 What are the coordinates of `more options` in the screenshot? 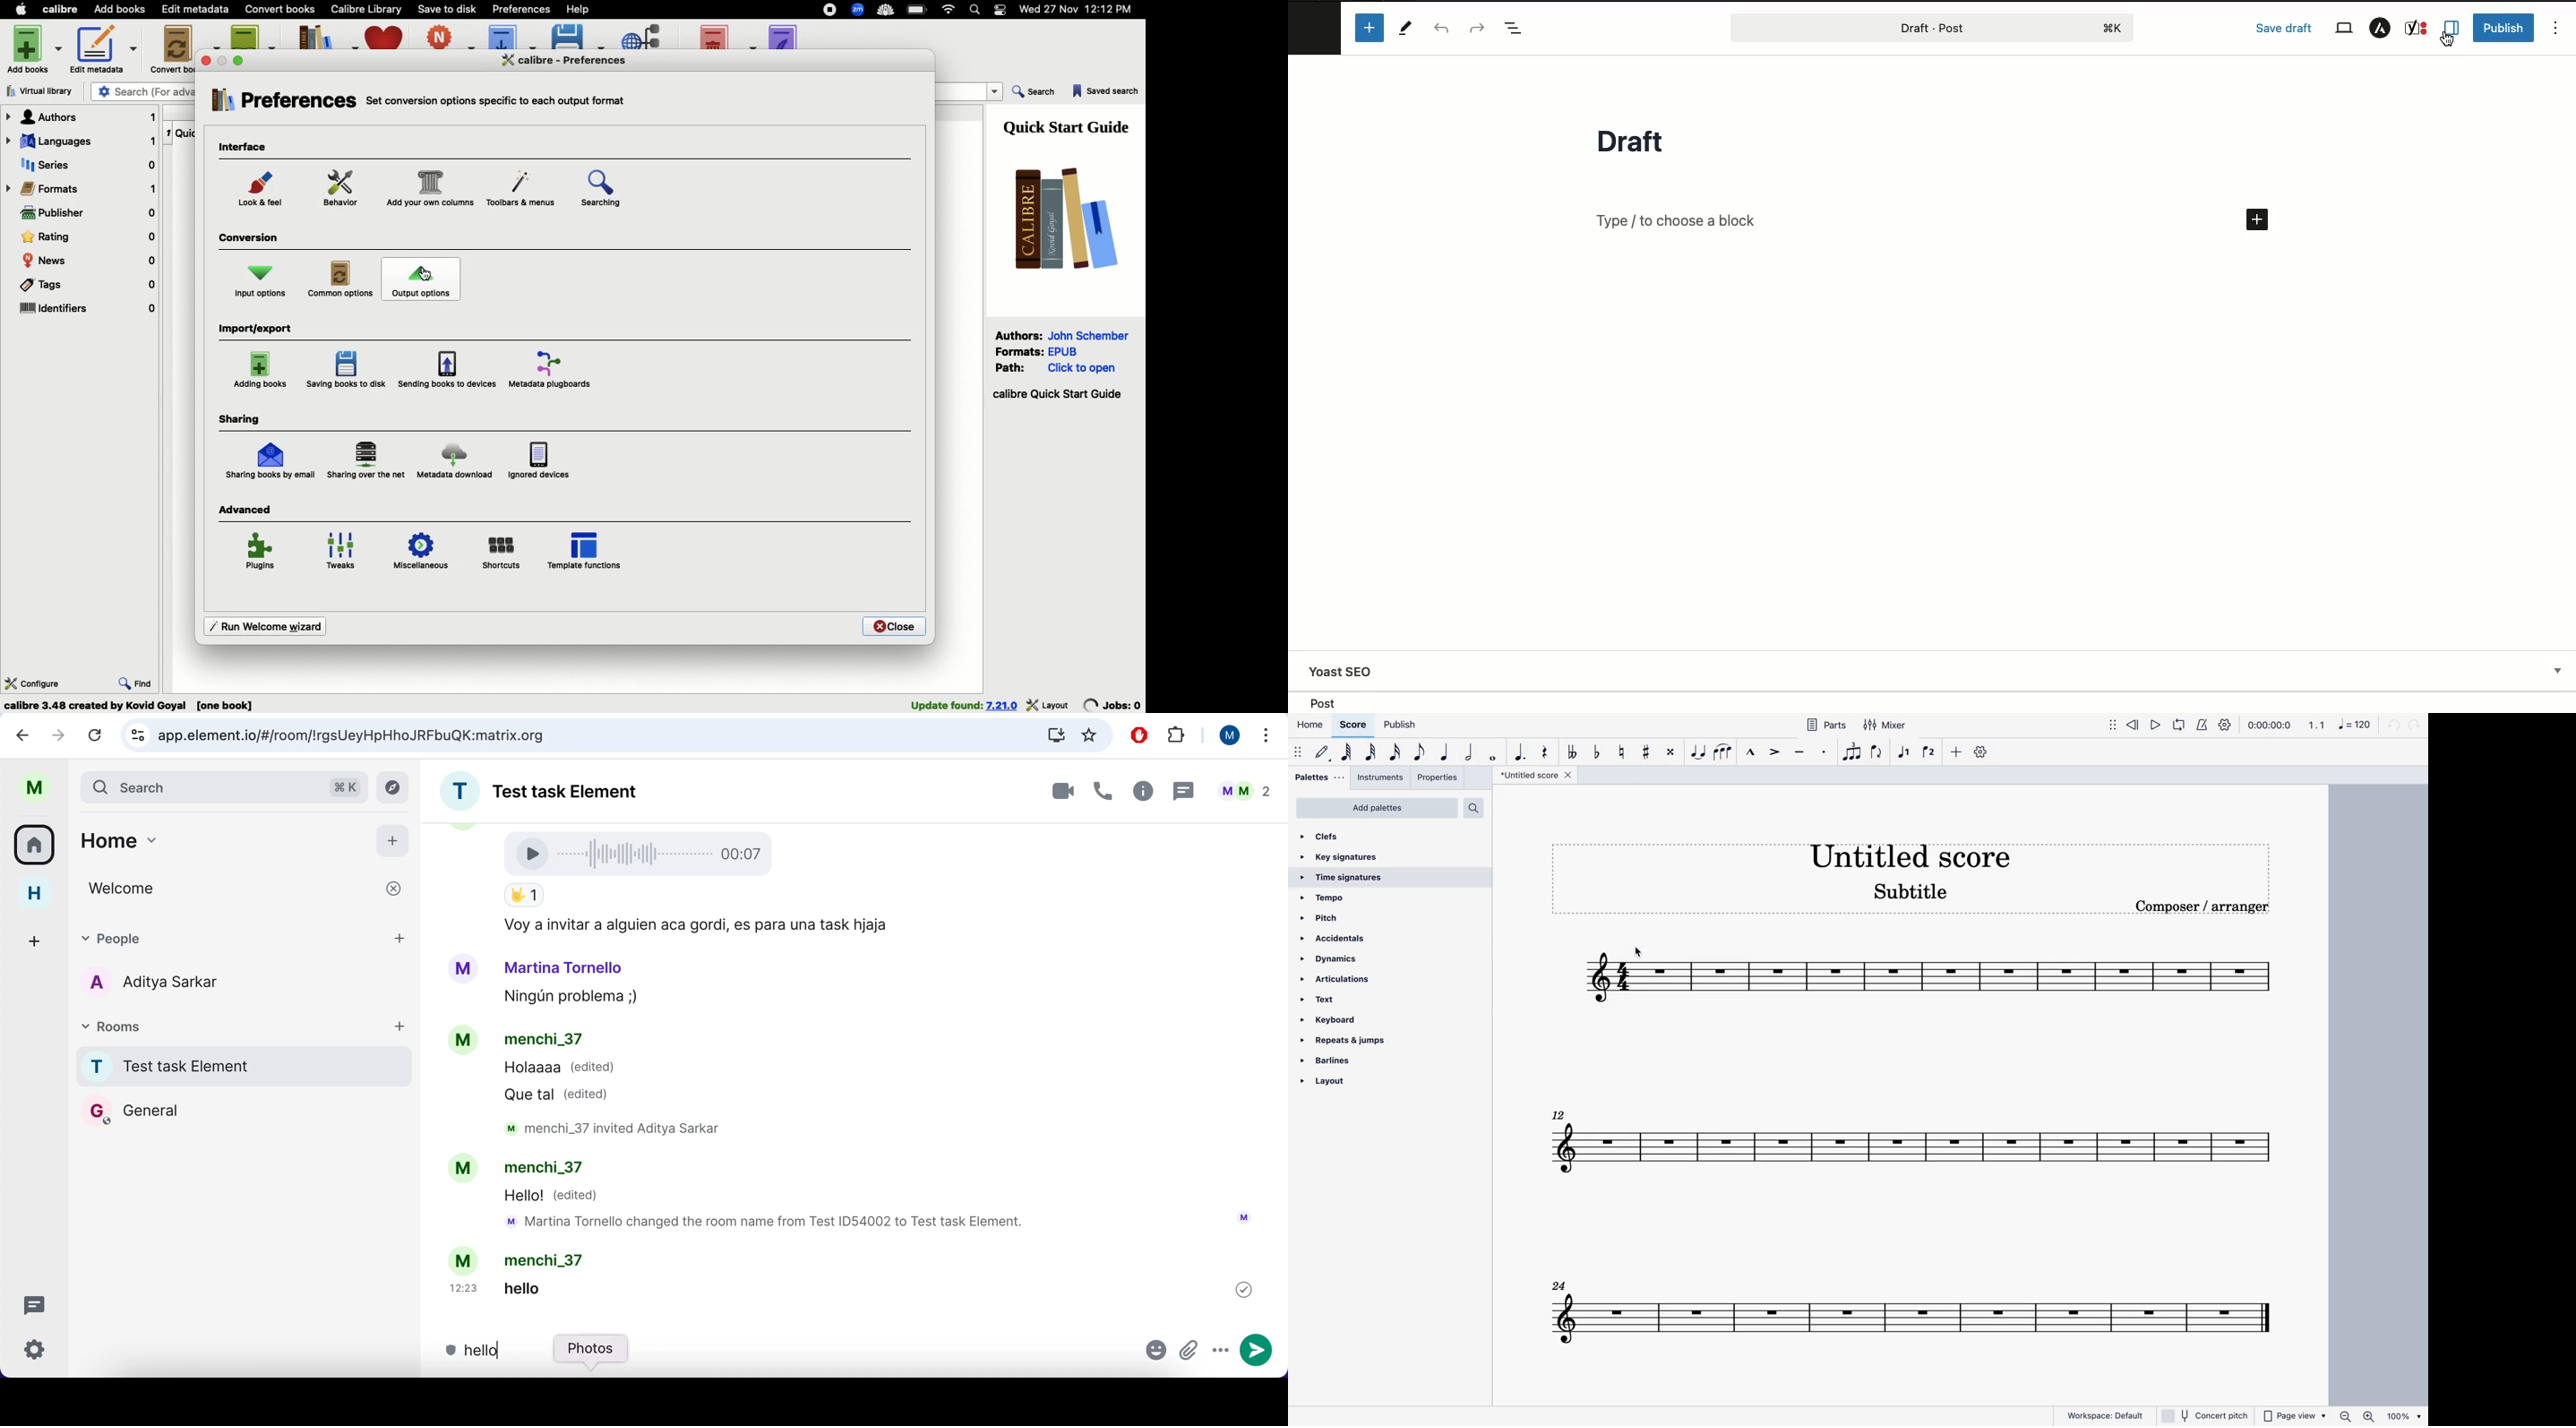 It's located at (1267, 738).